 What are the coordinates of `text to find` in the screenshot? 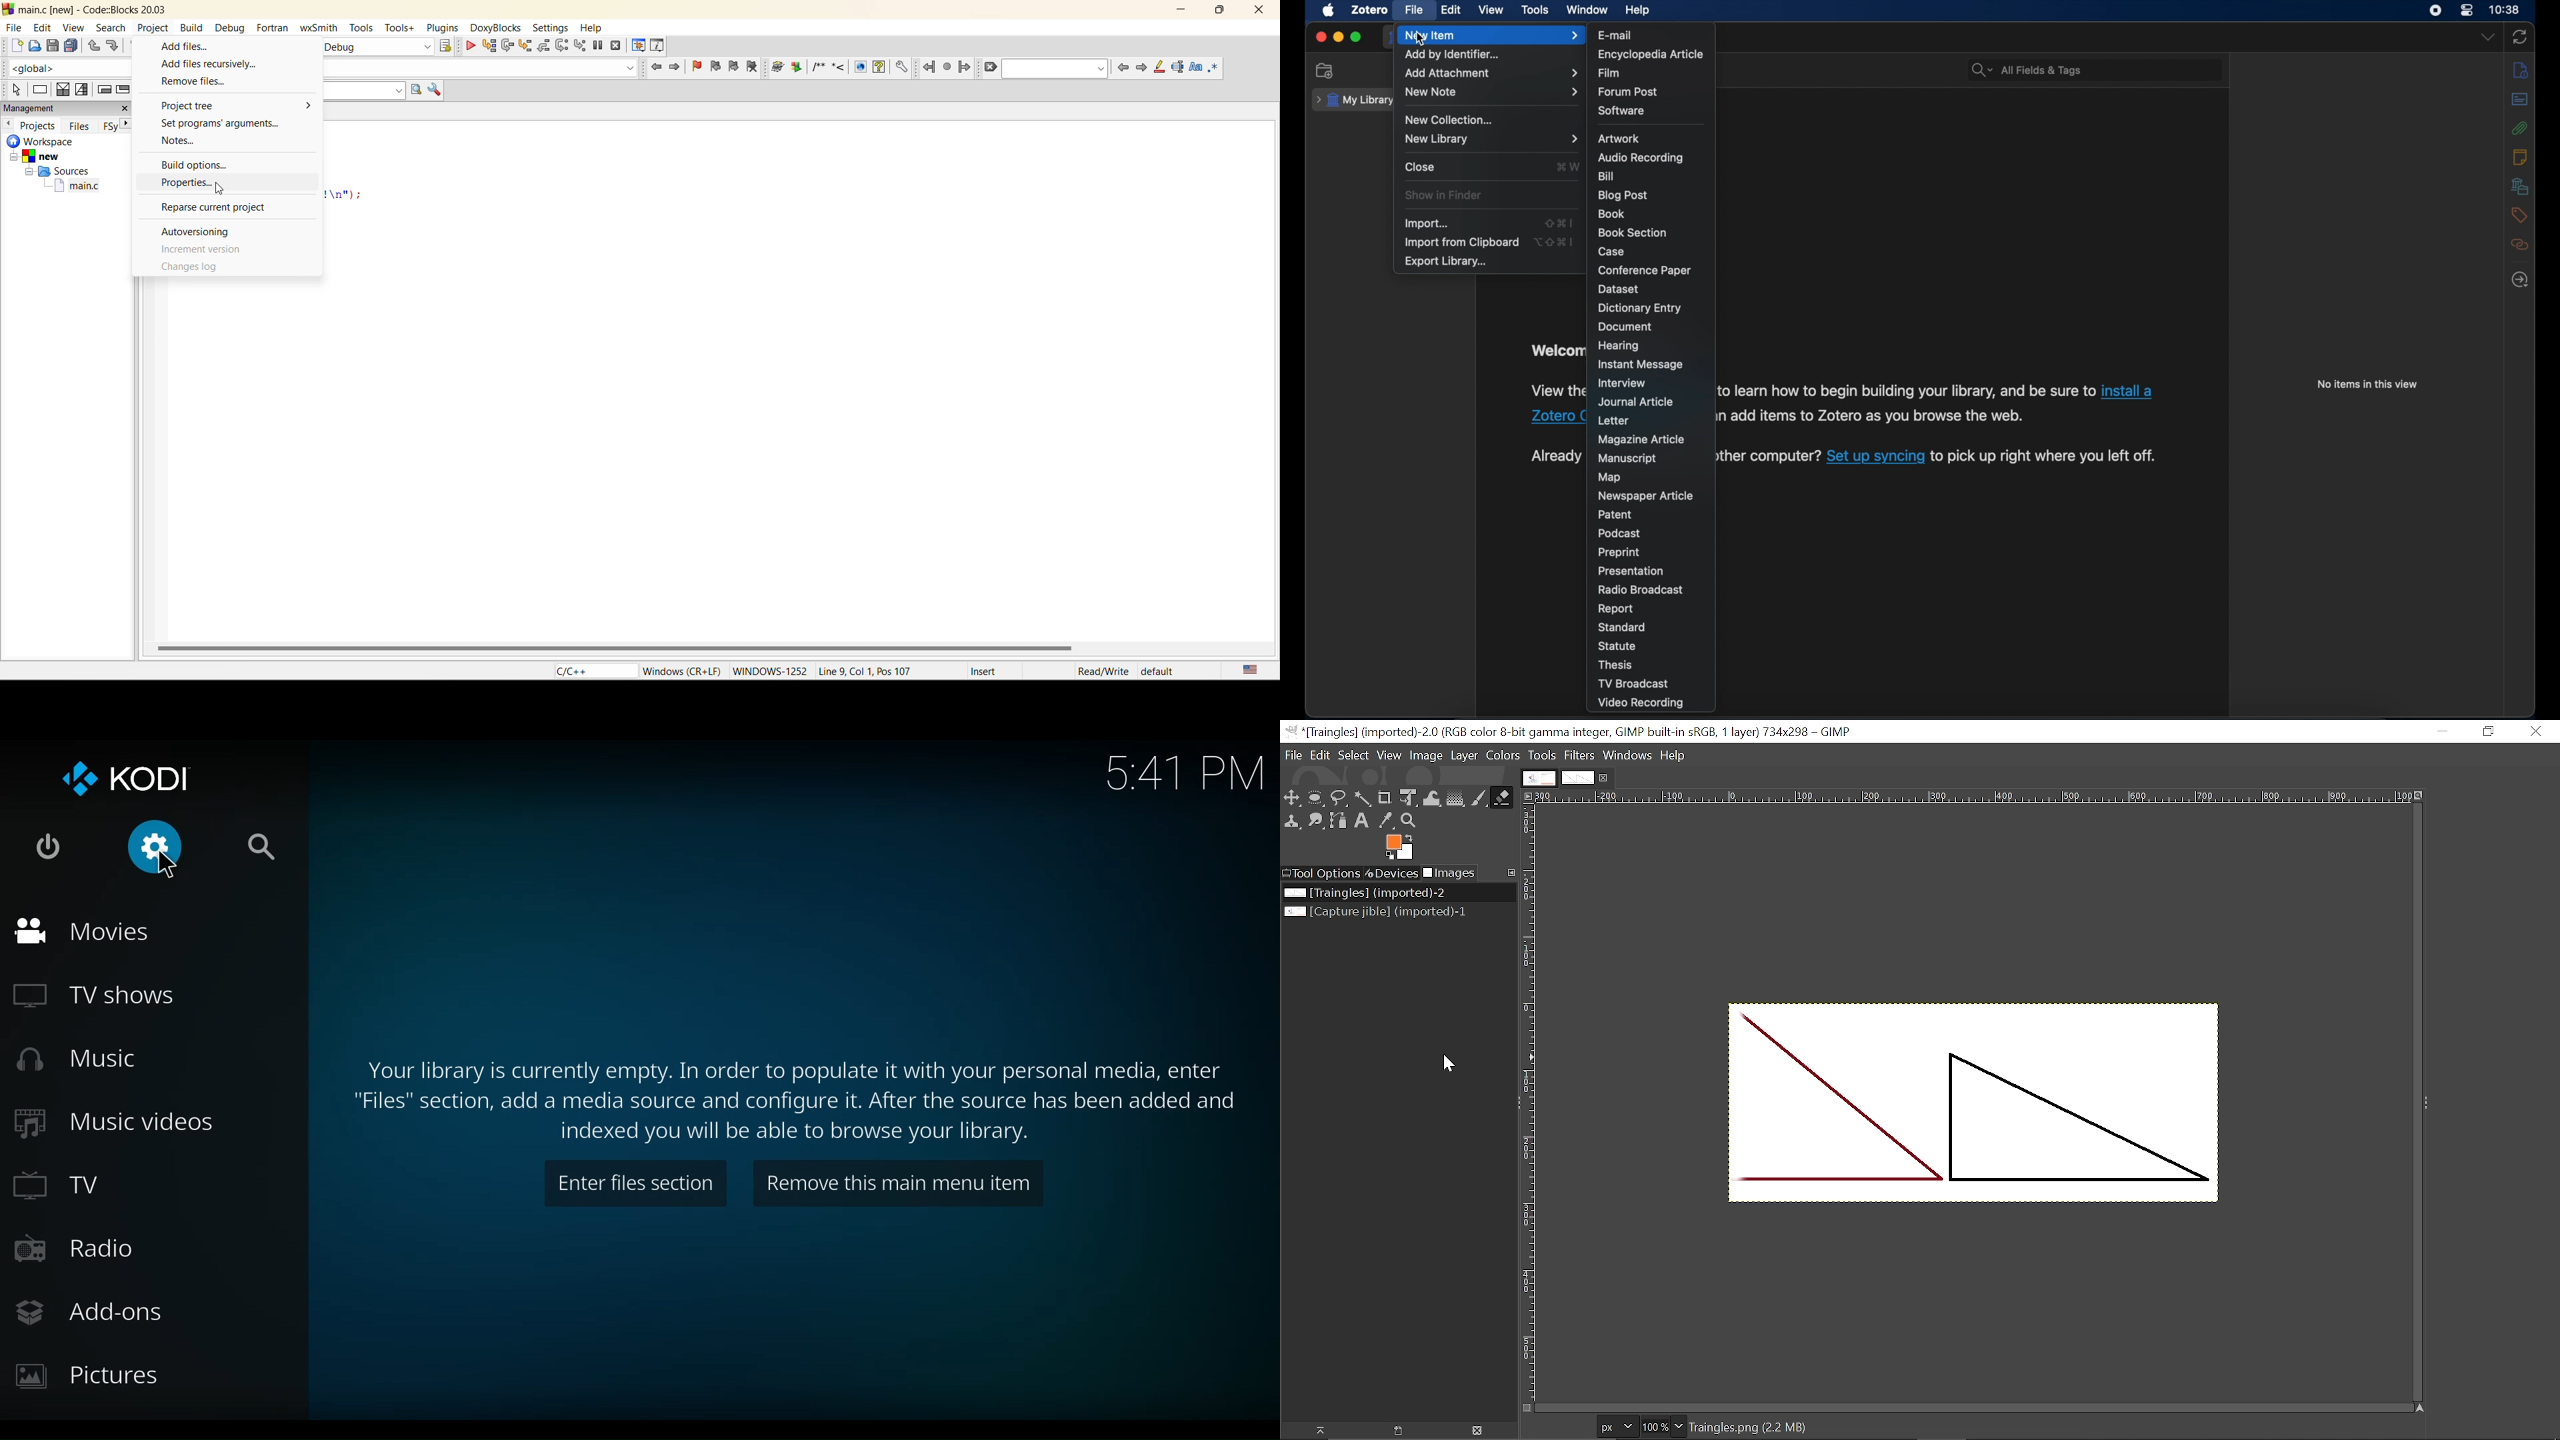 It's located at (1056, 69).